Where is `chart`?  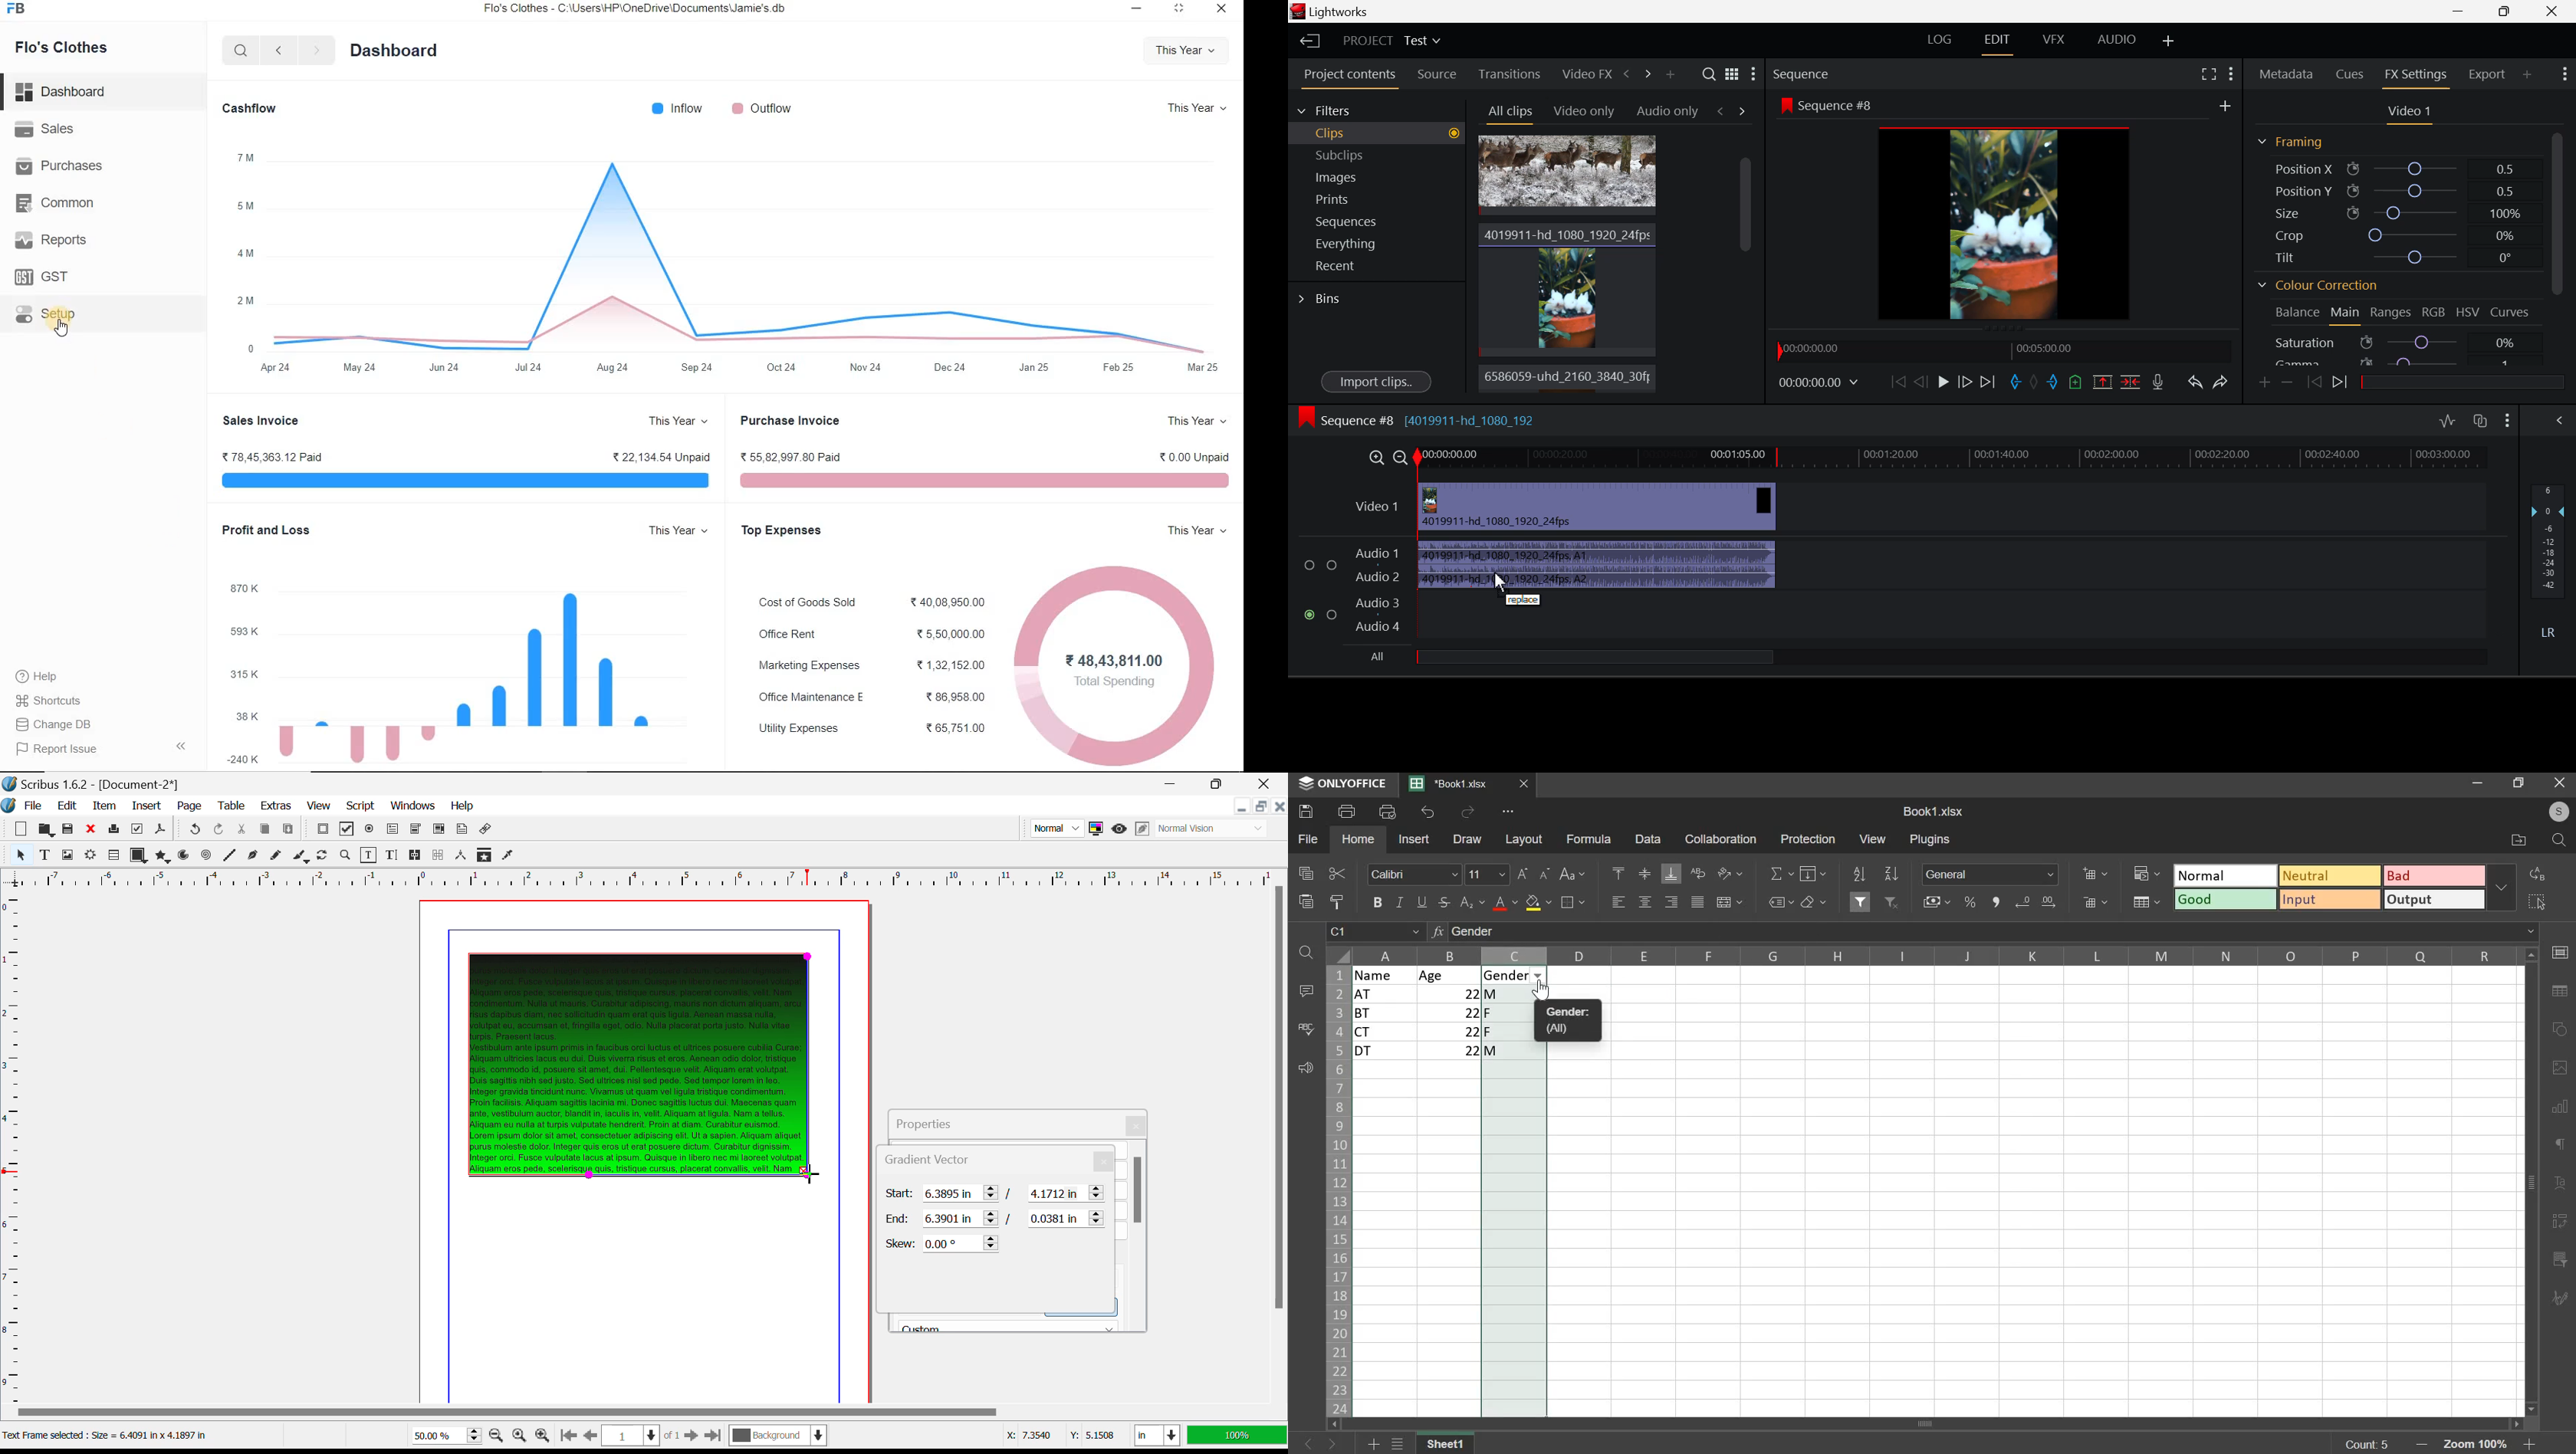
chart is located at coordinates (2562, 1113).